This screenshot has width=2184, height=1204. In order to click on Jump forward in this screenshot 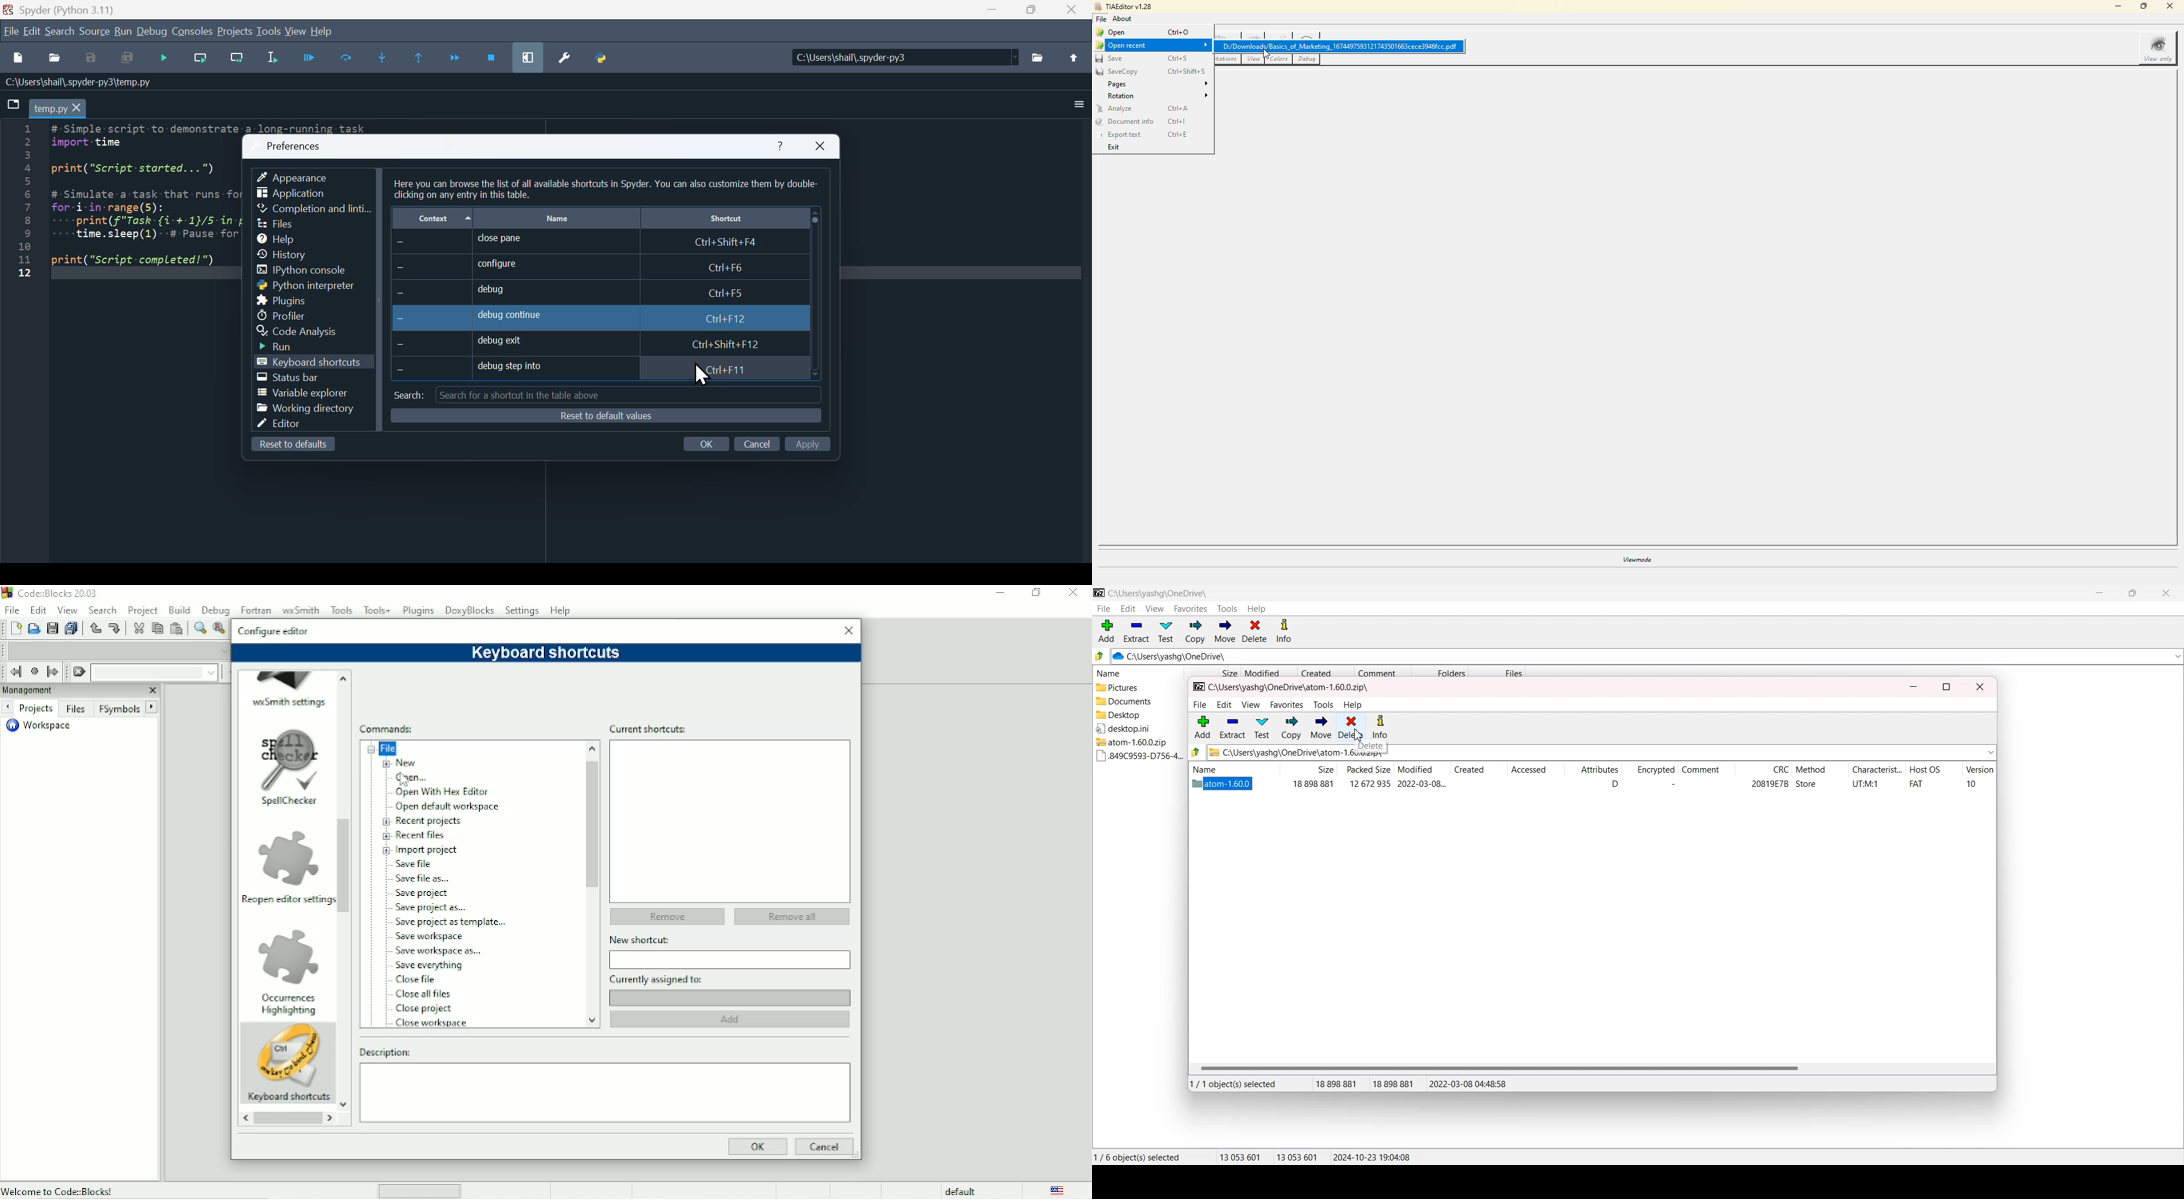, I will do `click(54, 672)`.